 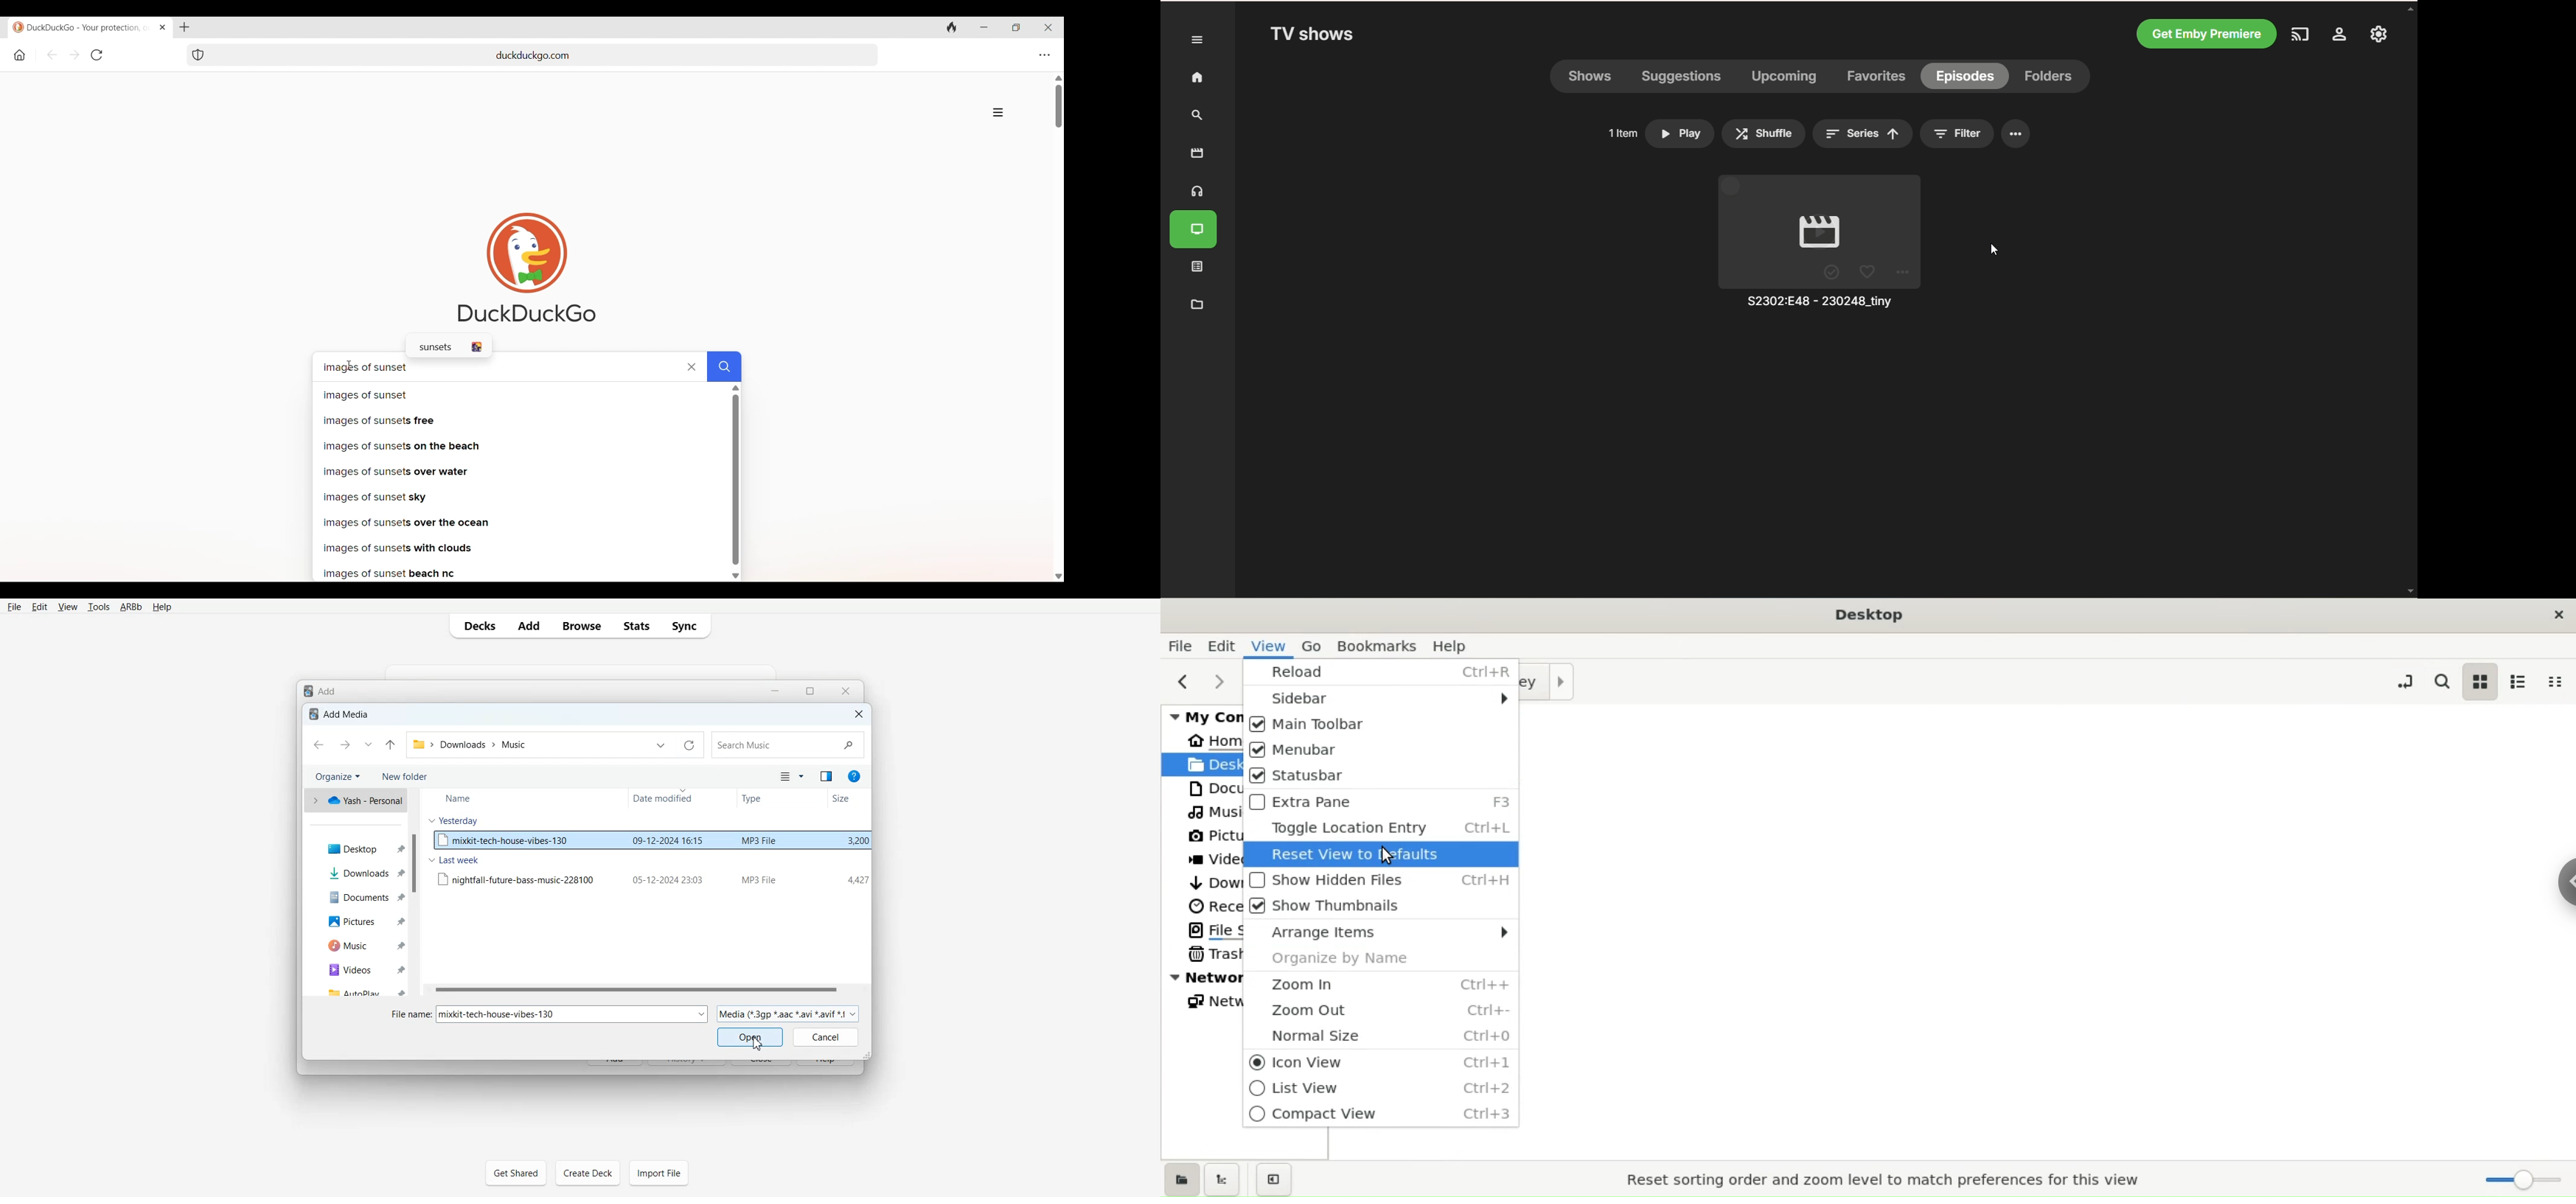 I want to click on Vertical slide bar for search, so click(x=736, y=479).